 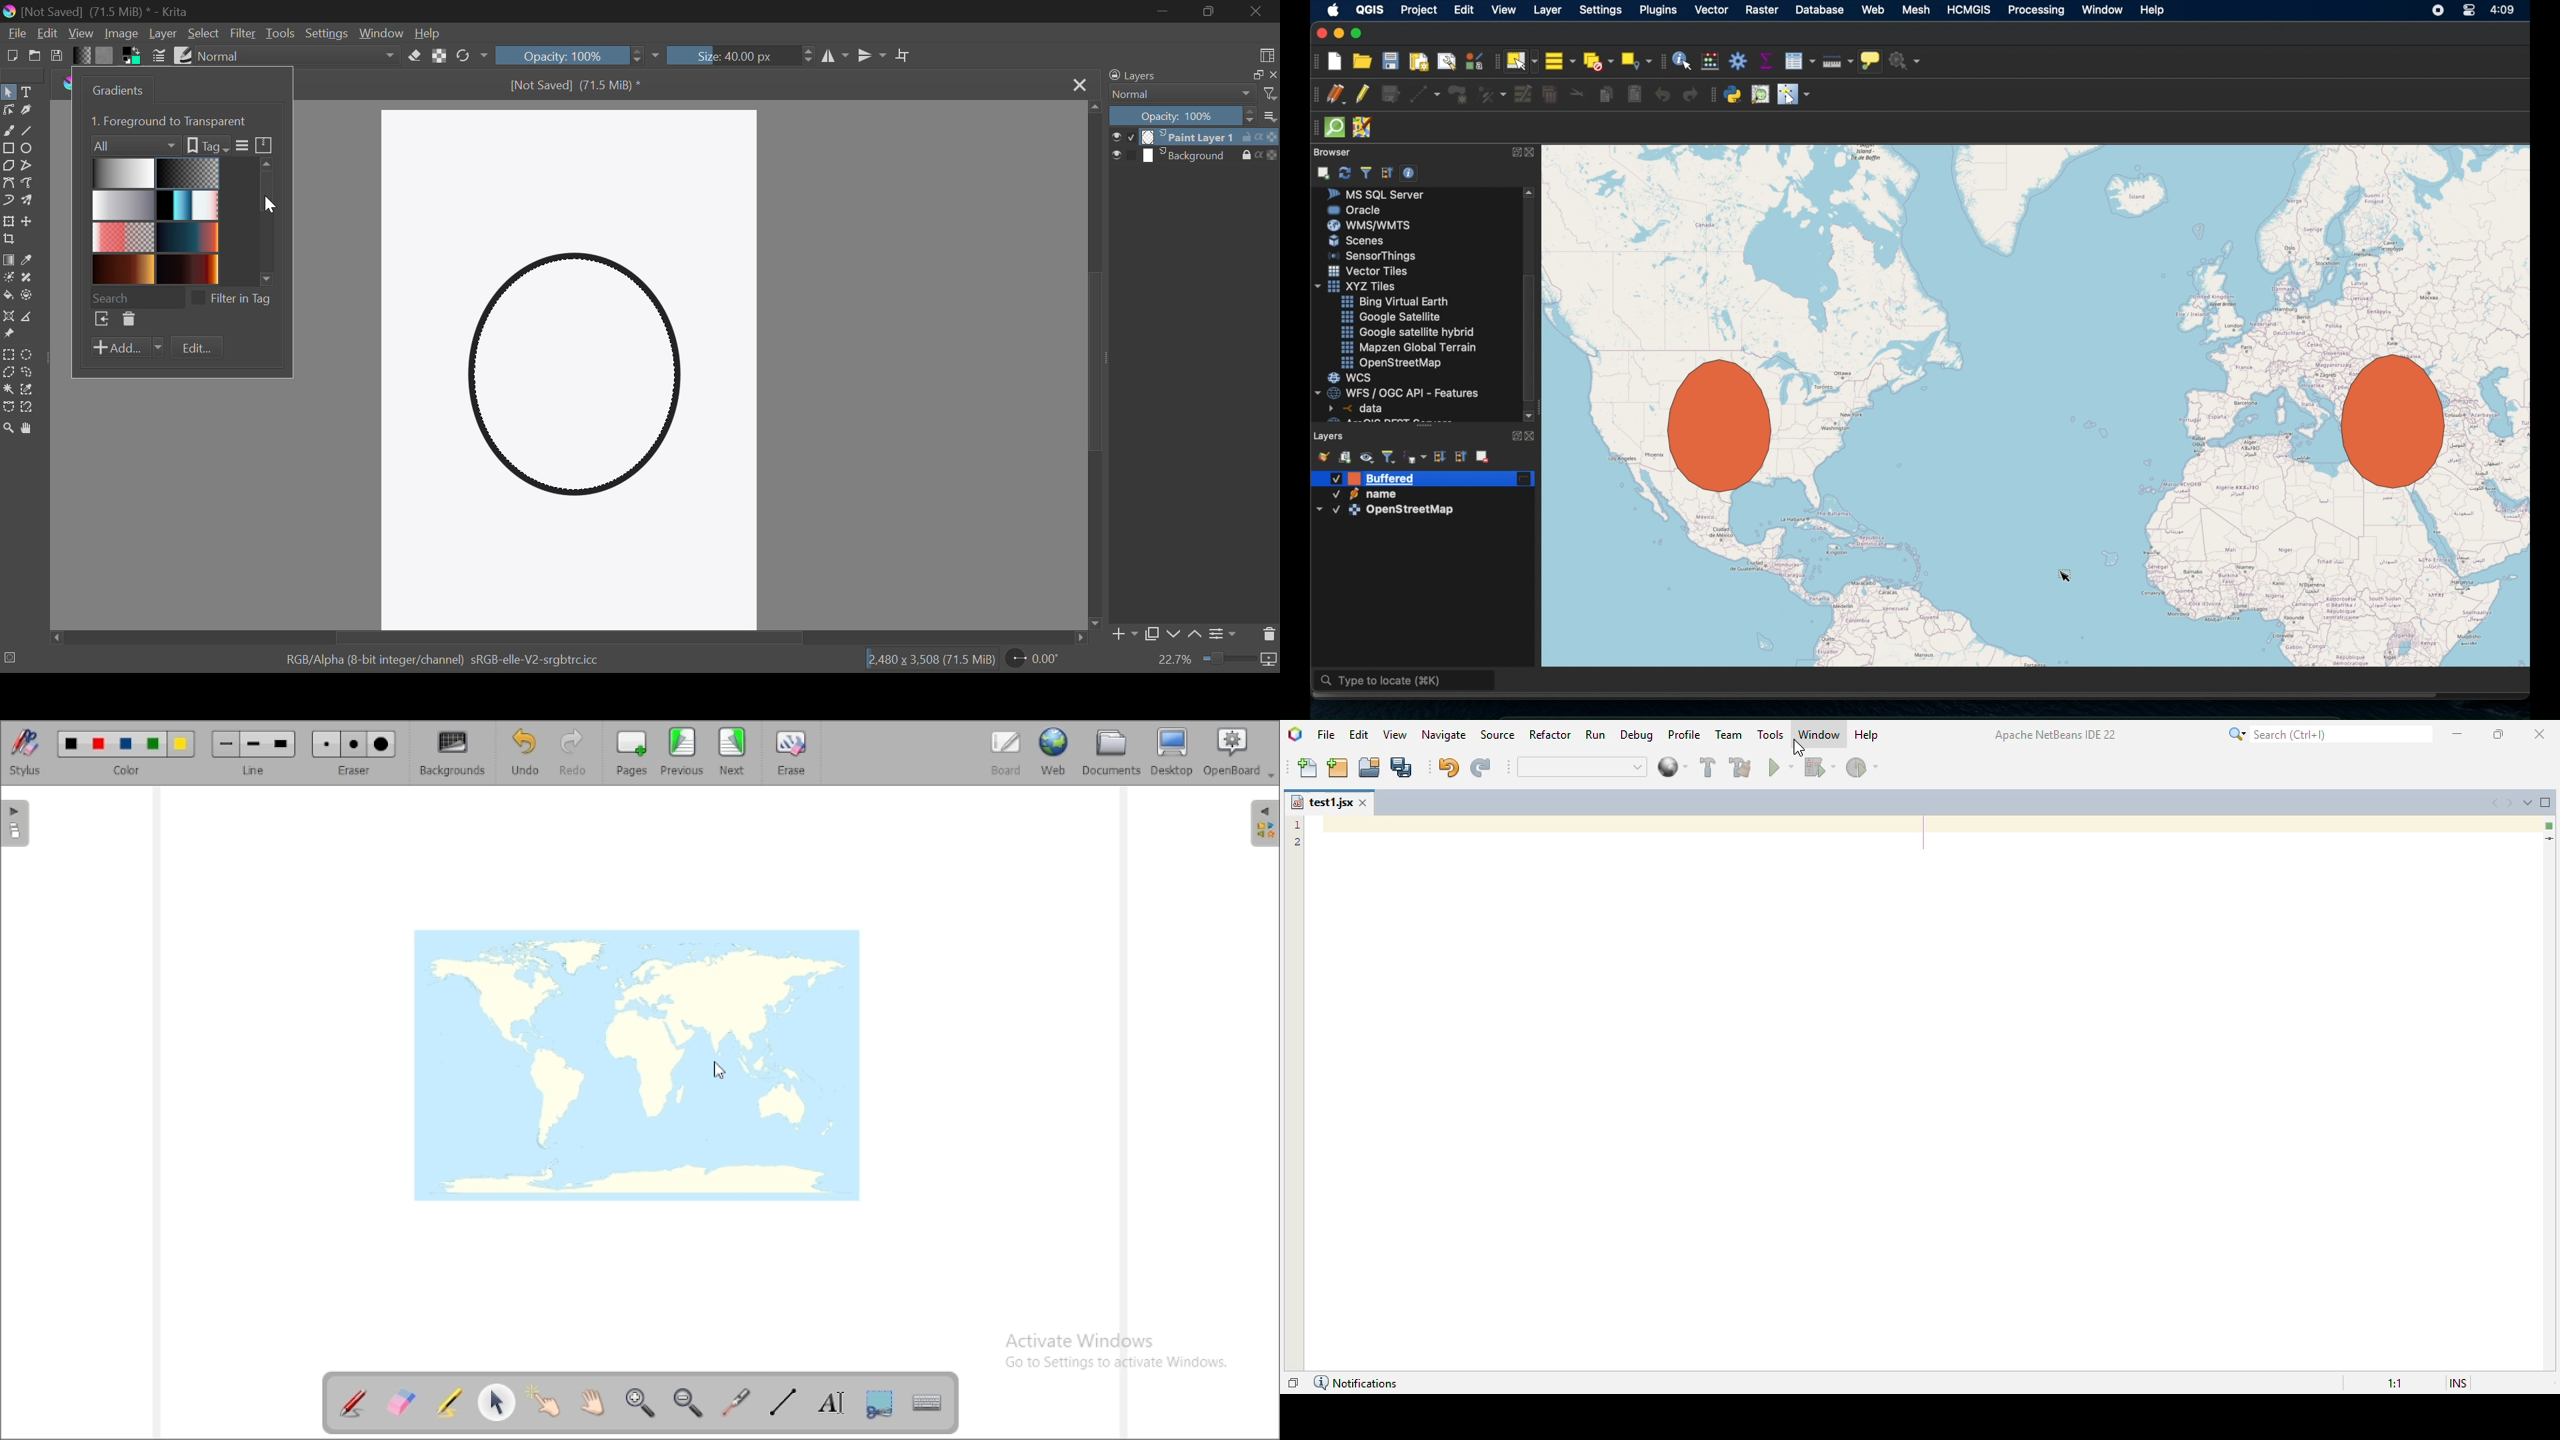 I want to click on hidden text, so click(x=1379, y=420).